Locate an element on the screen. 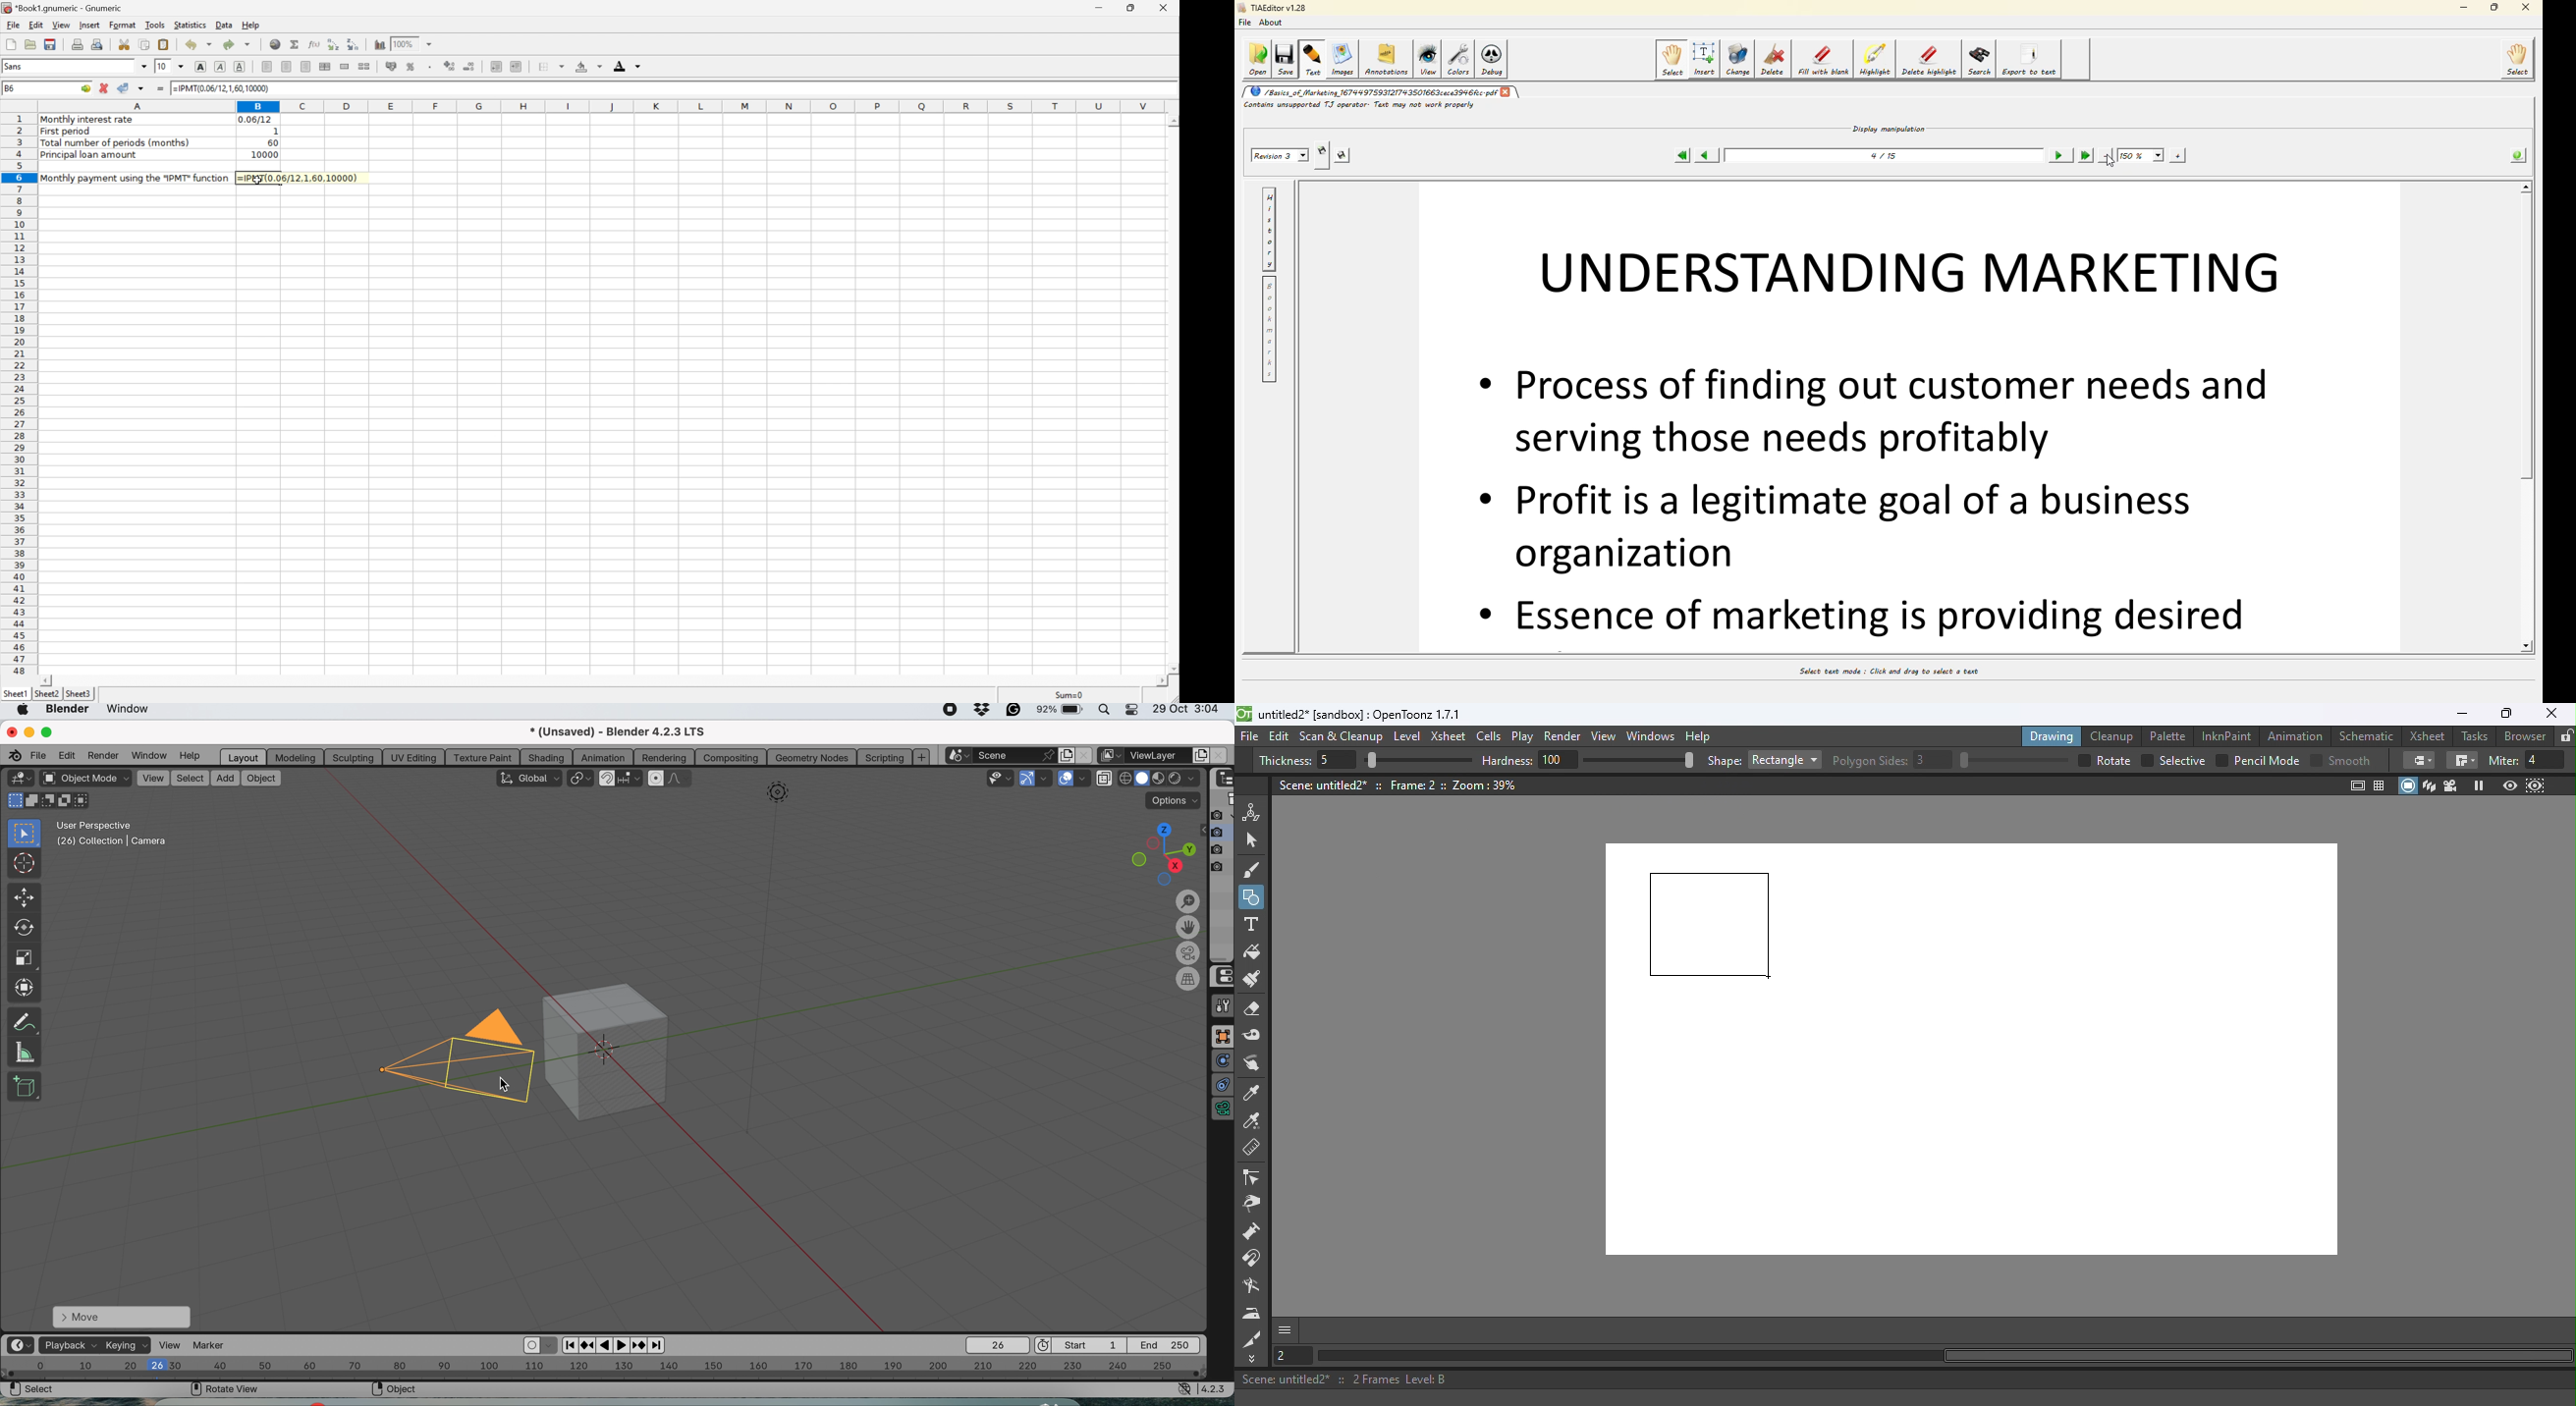 This screenshot has height=1428, width=2576. Decrease the number of decimals displayed is located at coordinates (470, 66).